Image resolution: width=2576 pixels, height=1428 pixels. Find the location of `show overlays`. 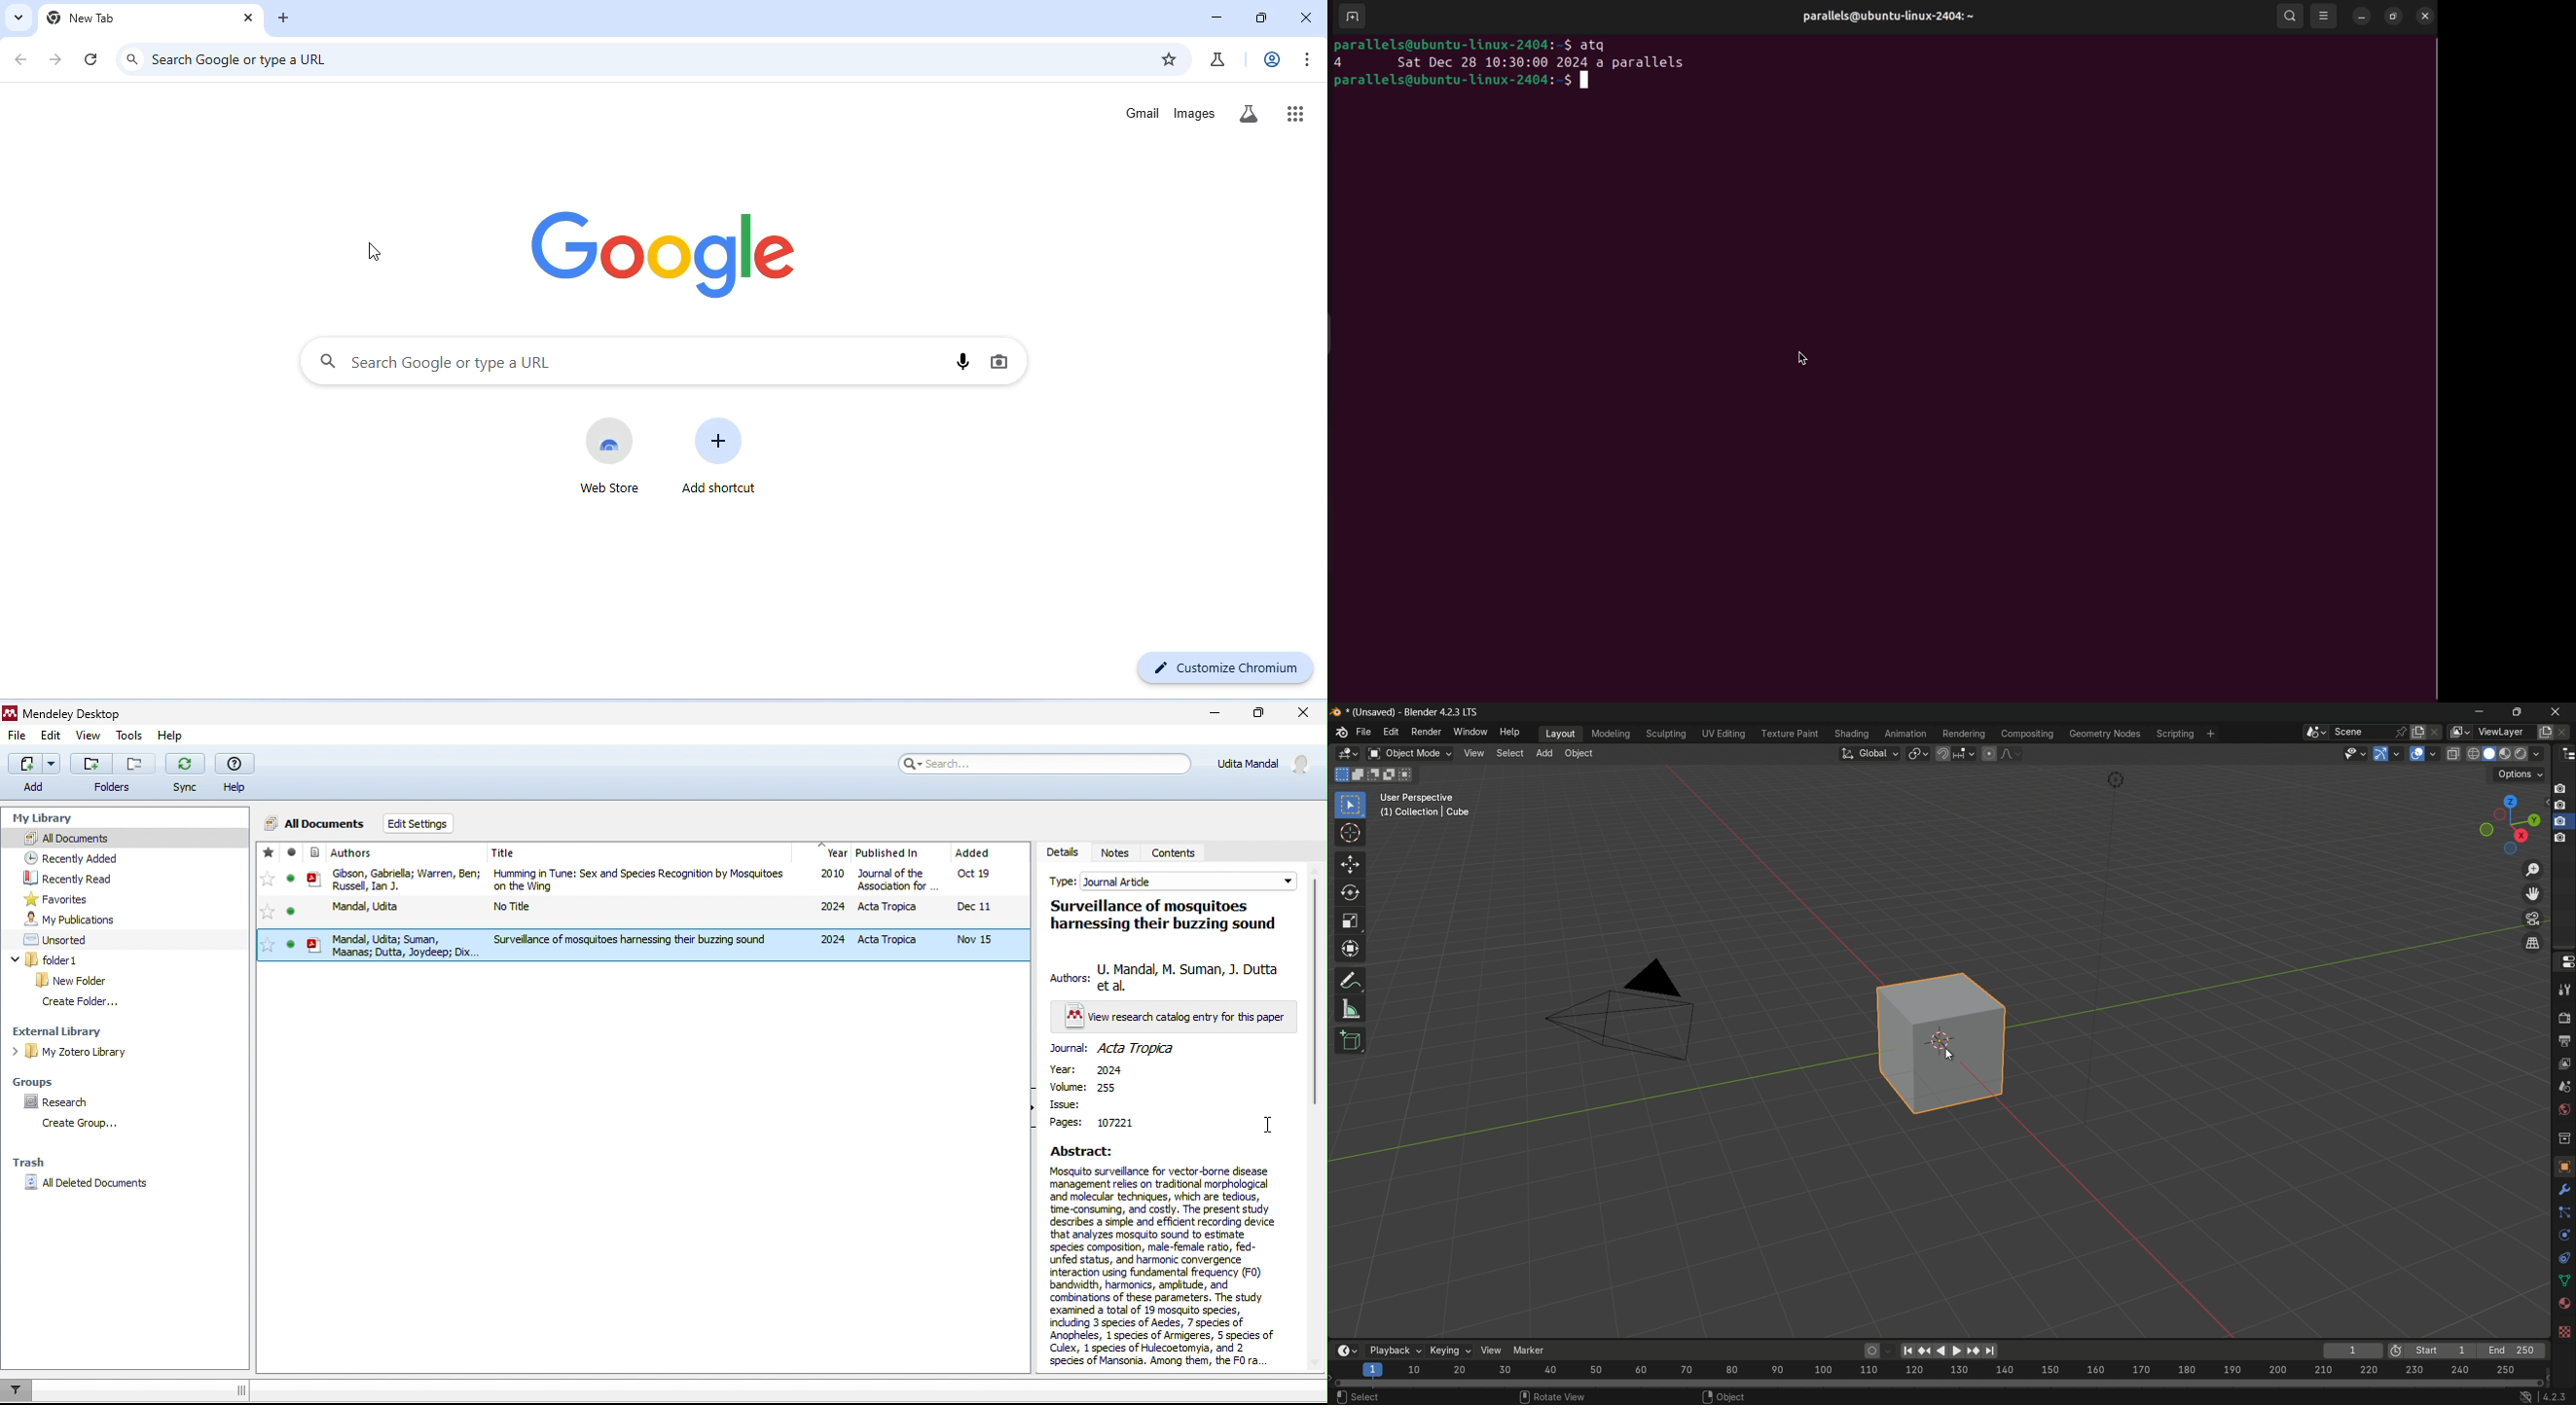

show overlays is located at coordinates (2417, 753).